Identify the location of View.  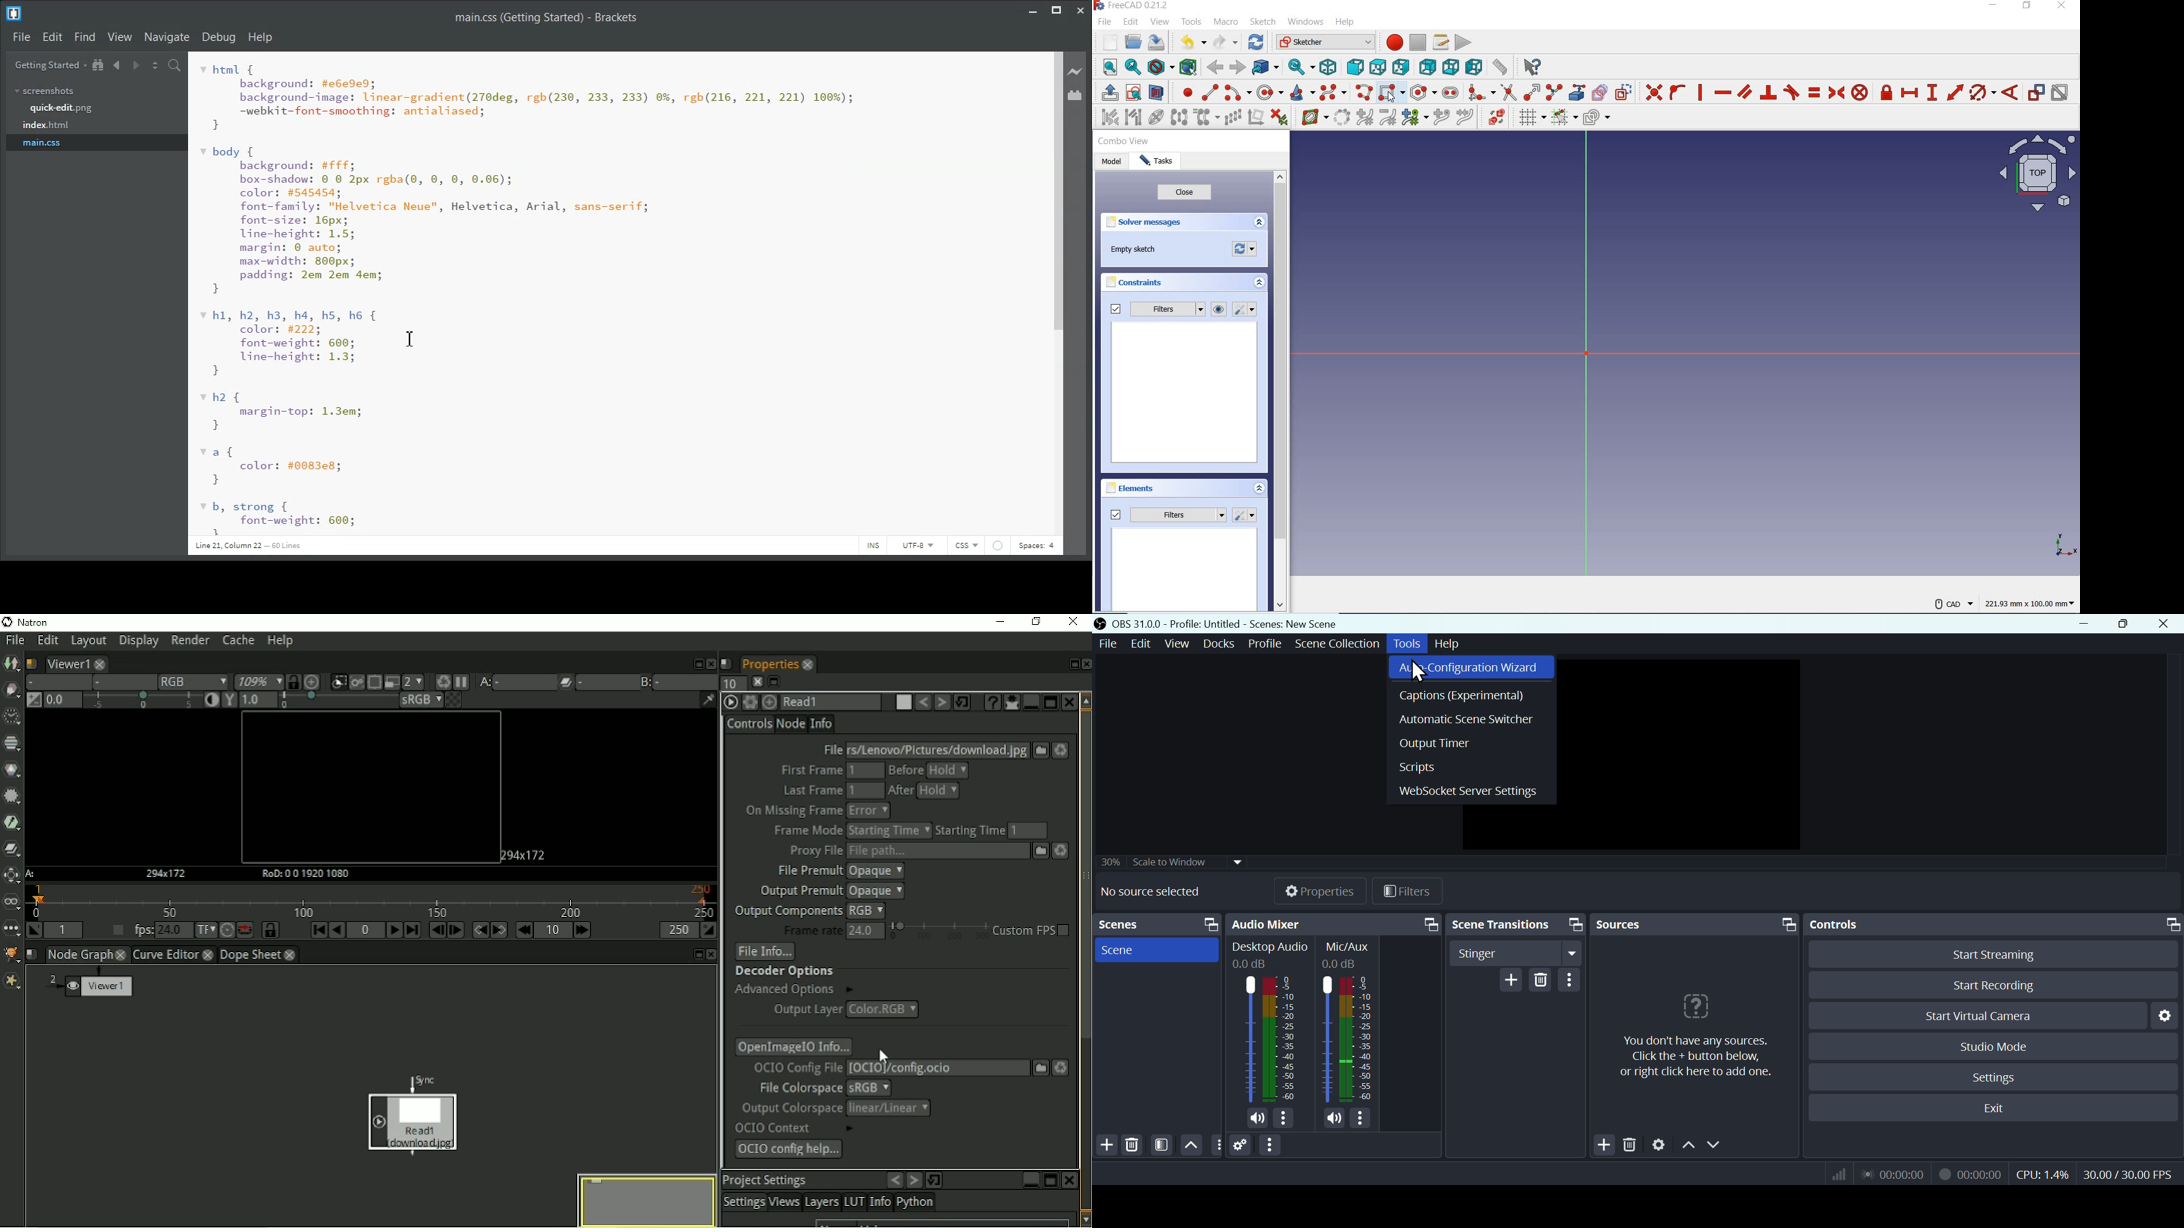
(1174, 644).